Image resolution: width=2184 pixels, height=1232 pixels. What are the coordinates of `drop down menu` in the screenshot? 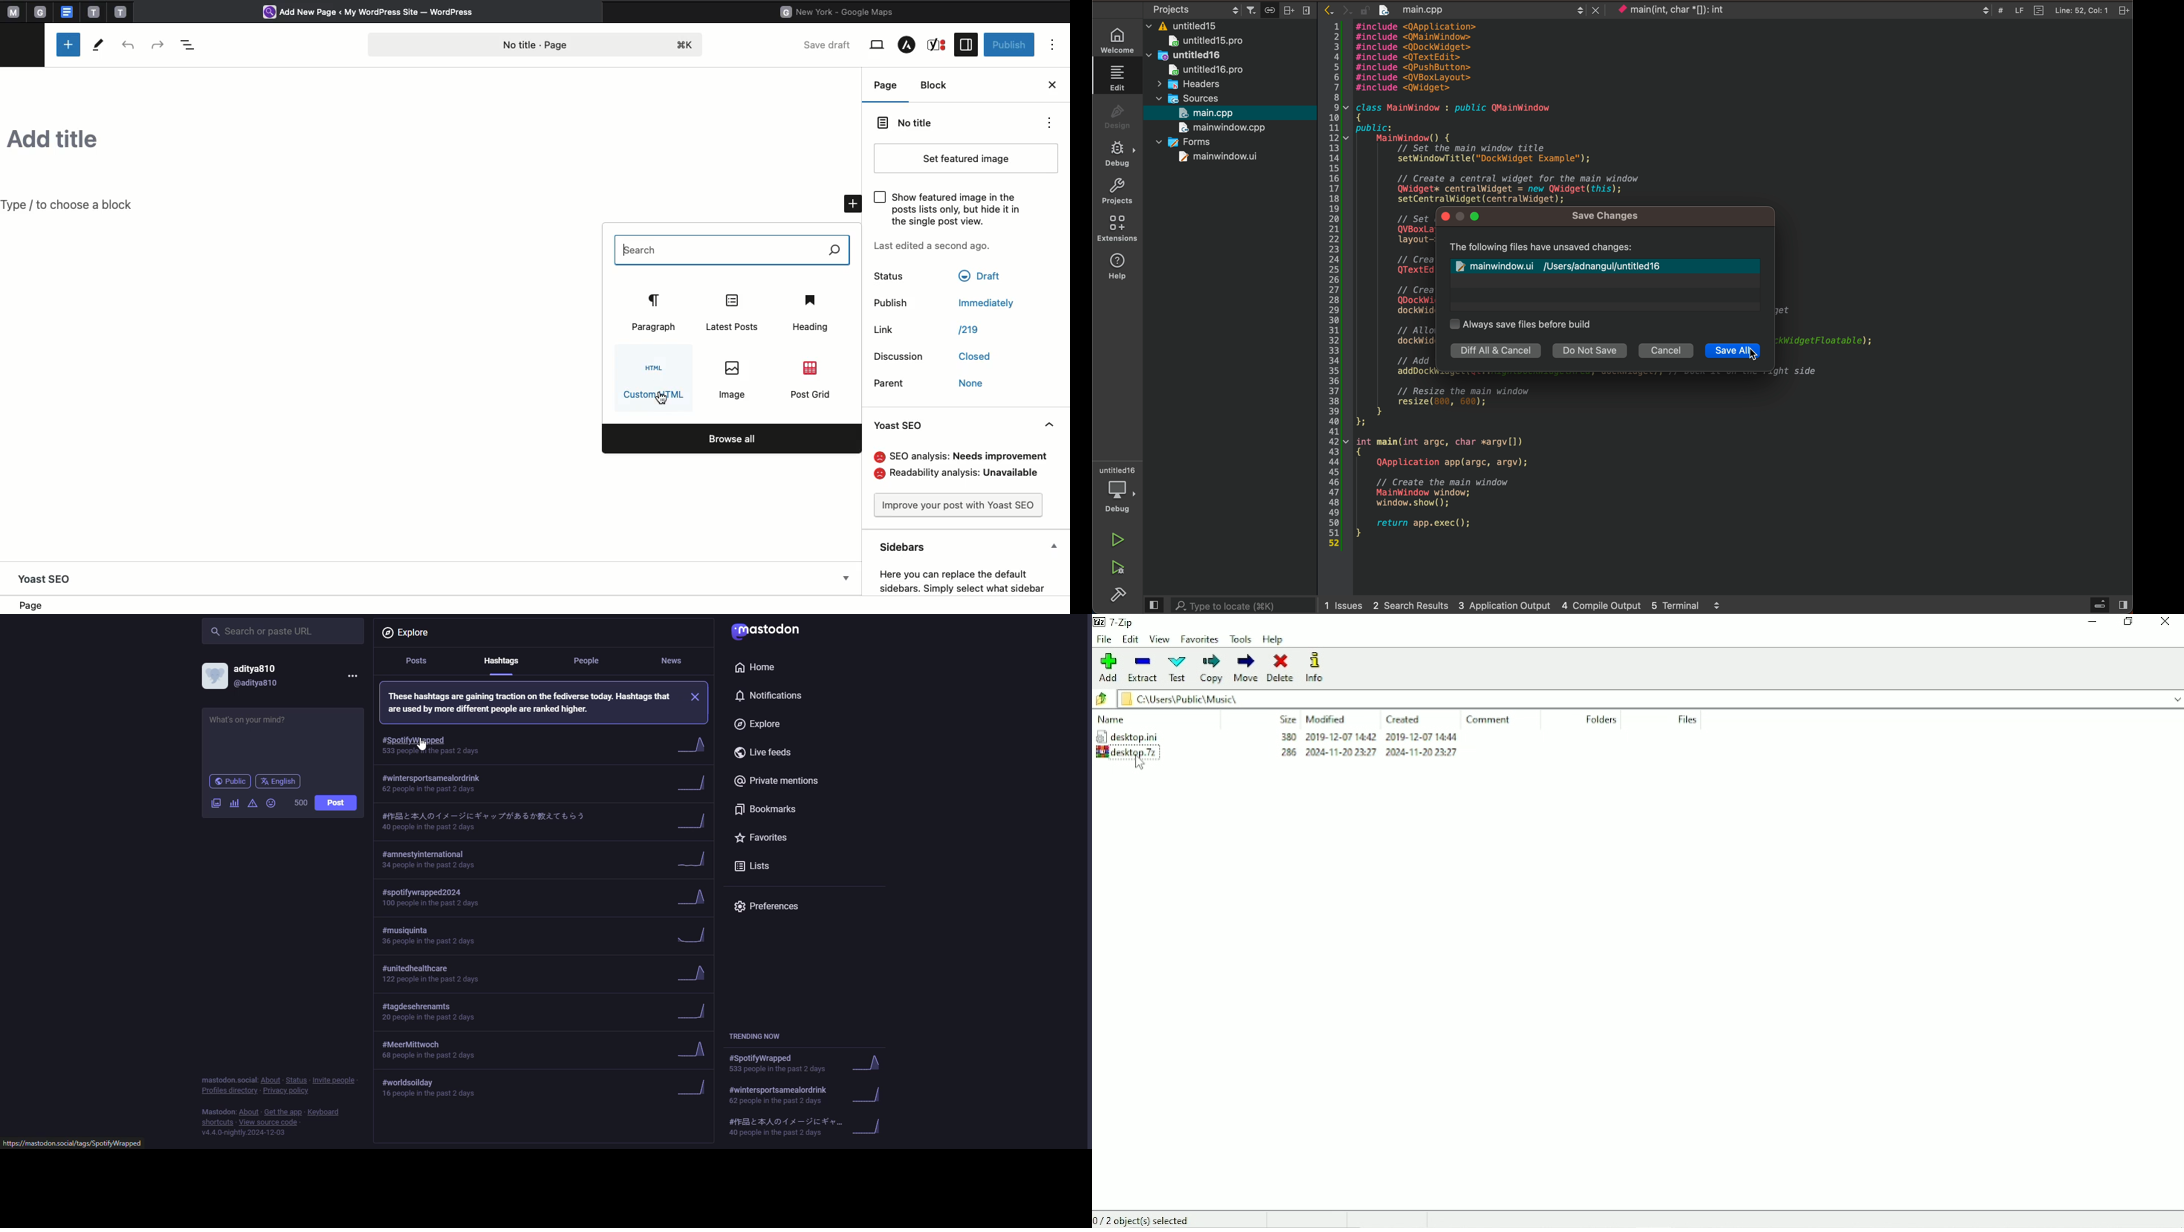 It's located at (847, 580).